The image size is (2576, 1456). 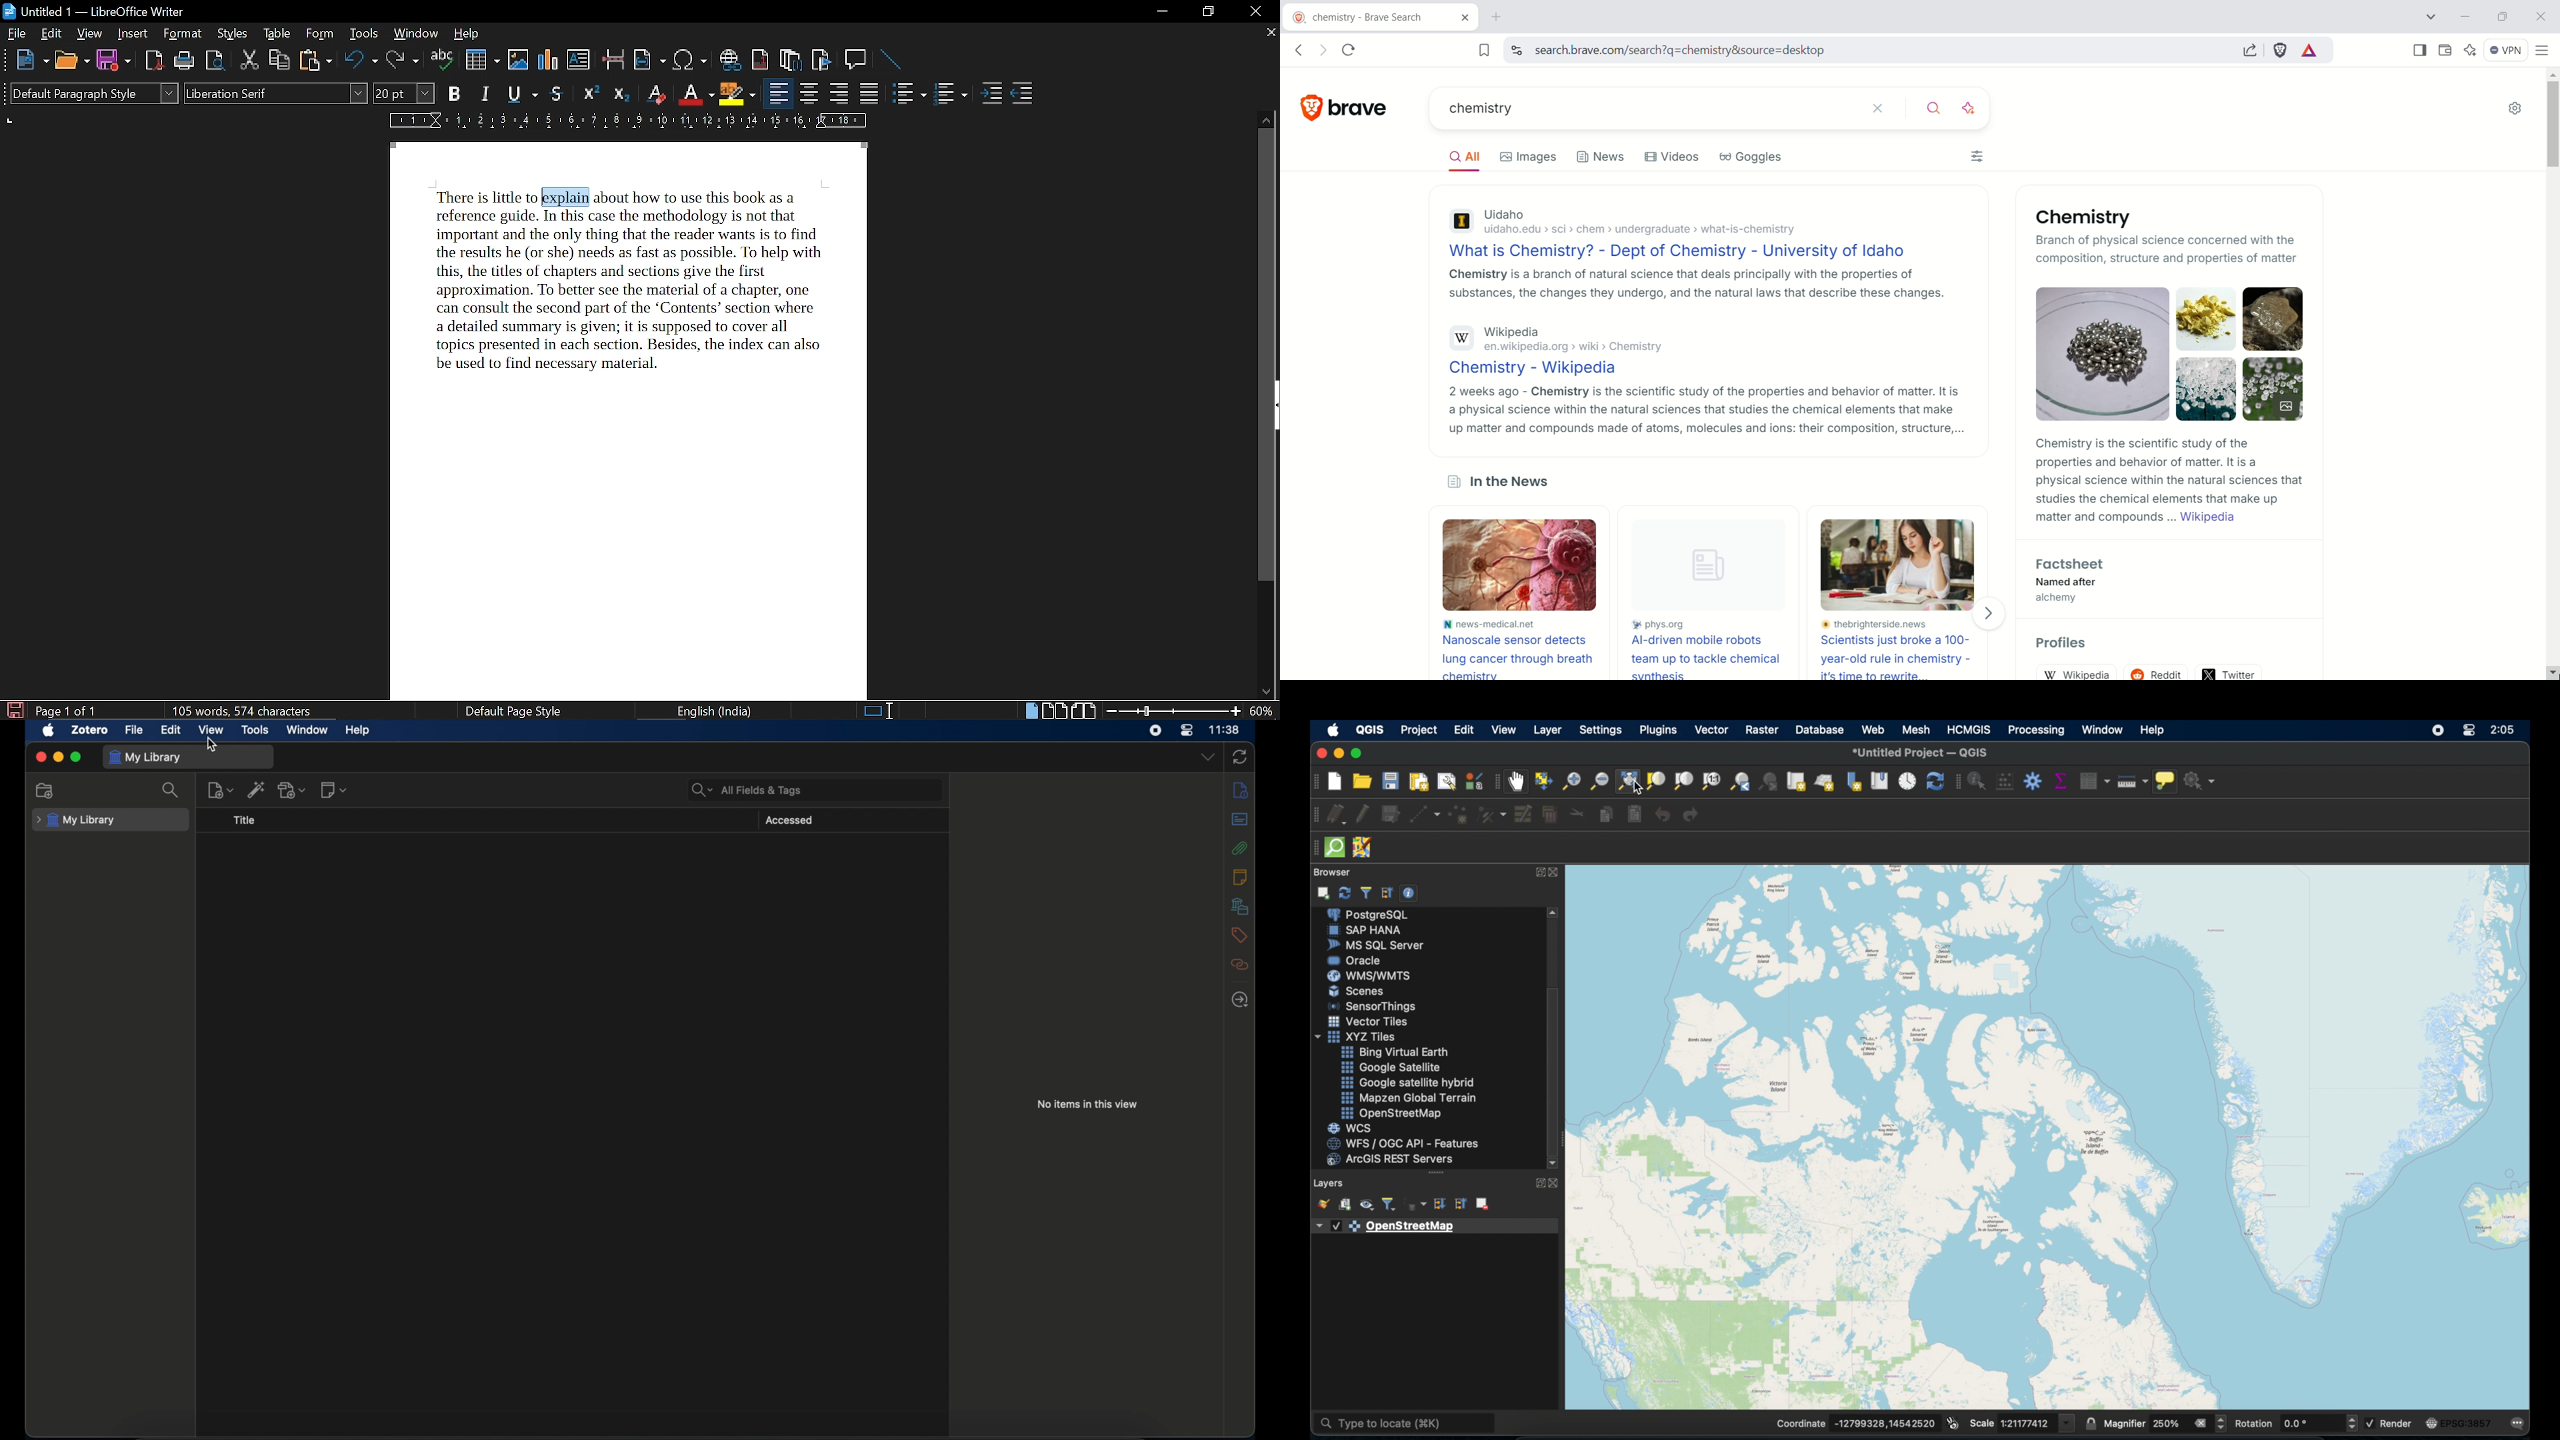 I want to click on insert bookmark, so click(x=822, y=60).